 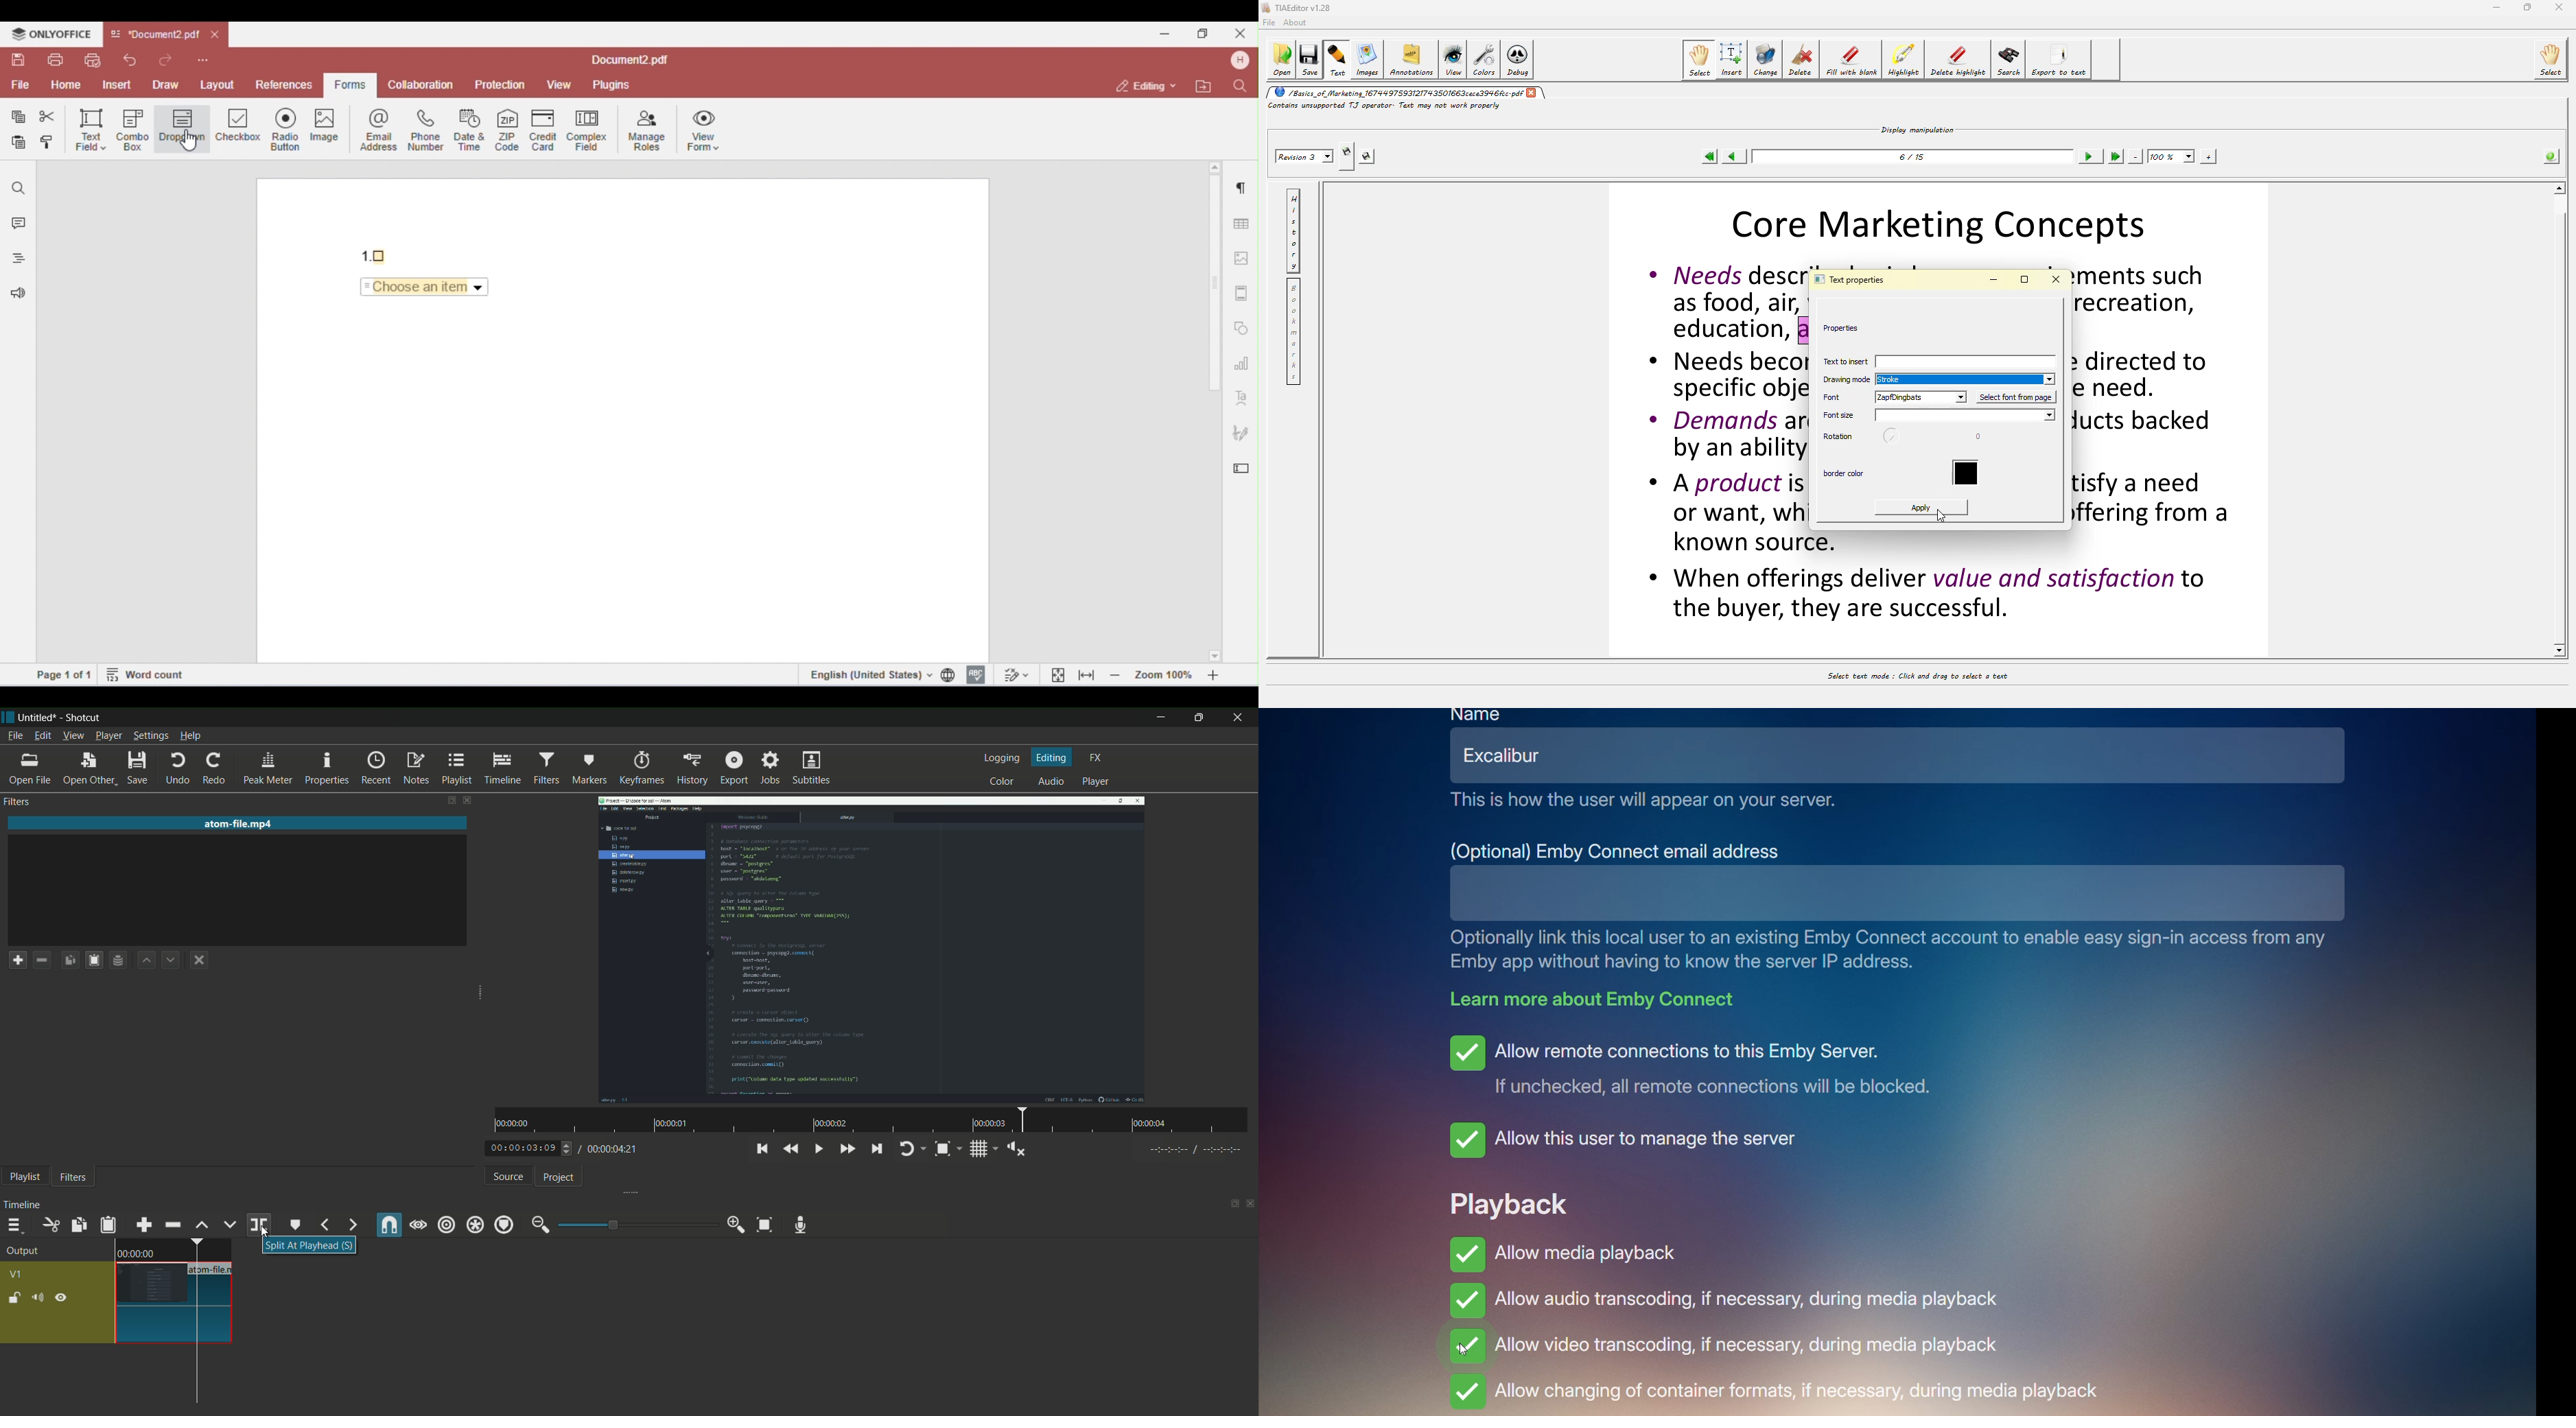 What do you see at coordinates (467, 800) in the screenshot?
I see `close filters` at bounding box center [467, 800].